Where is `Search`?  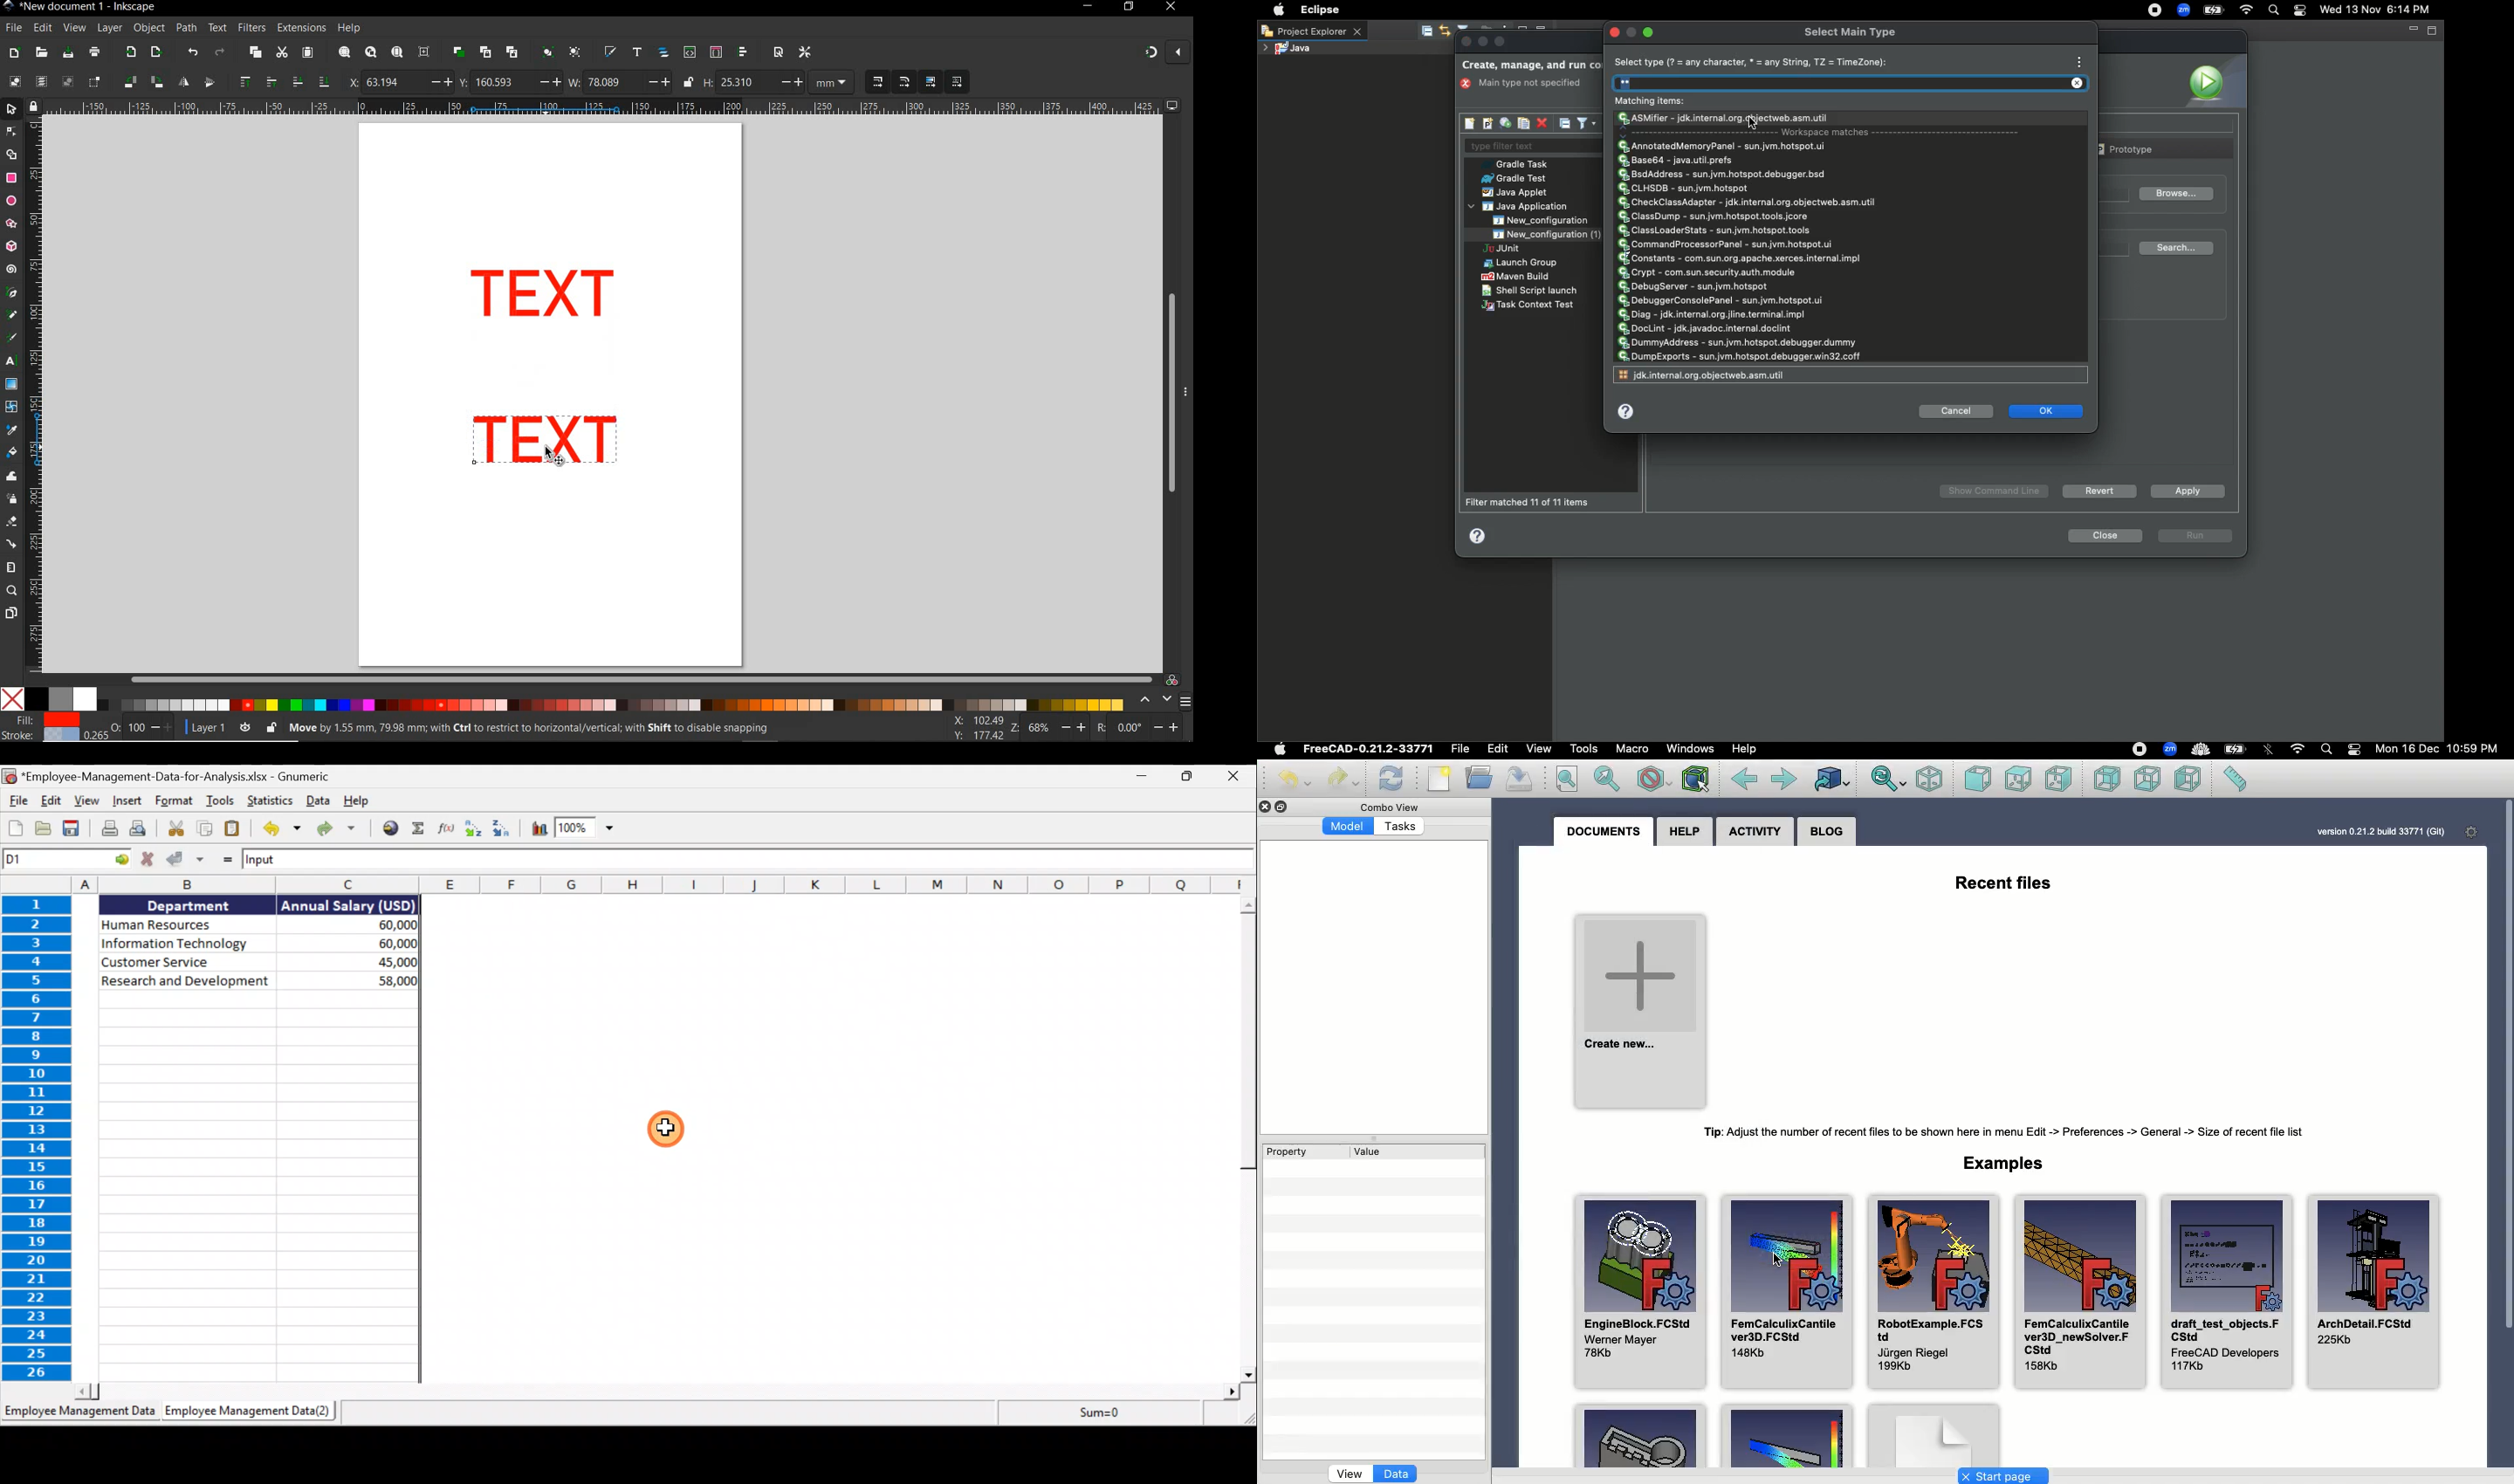
Search is located at coordinates (2273, 12).